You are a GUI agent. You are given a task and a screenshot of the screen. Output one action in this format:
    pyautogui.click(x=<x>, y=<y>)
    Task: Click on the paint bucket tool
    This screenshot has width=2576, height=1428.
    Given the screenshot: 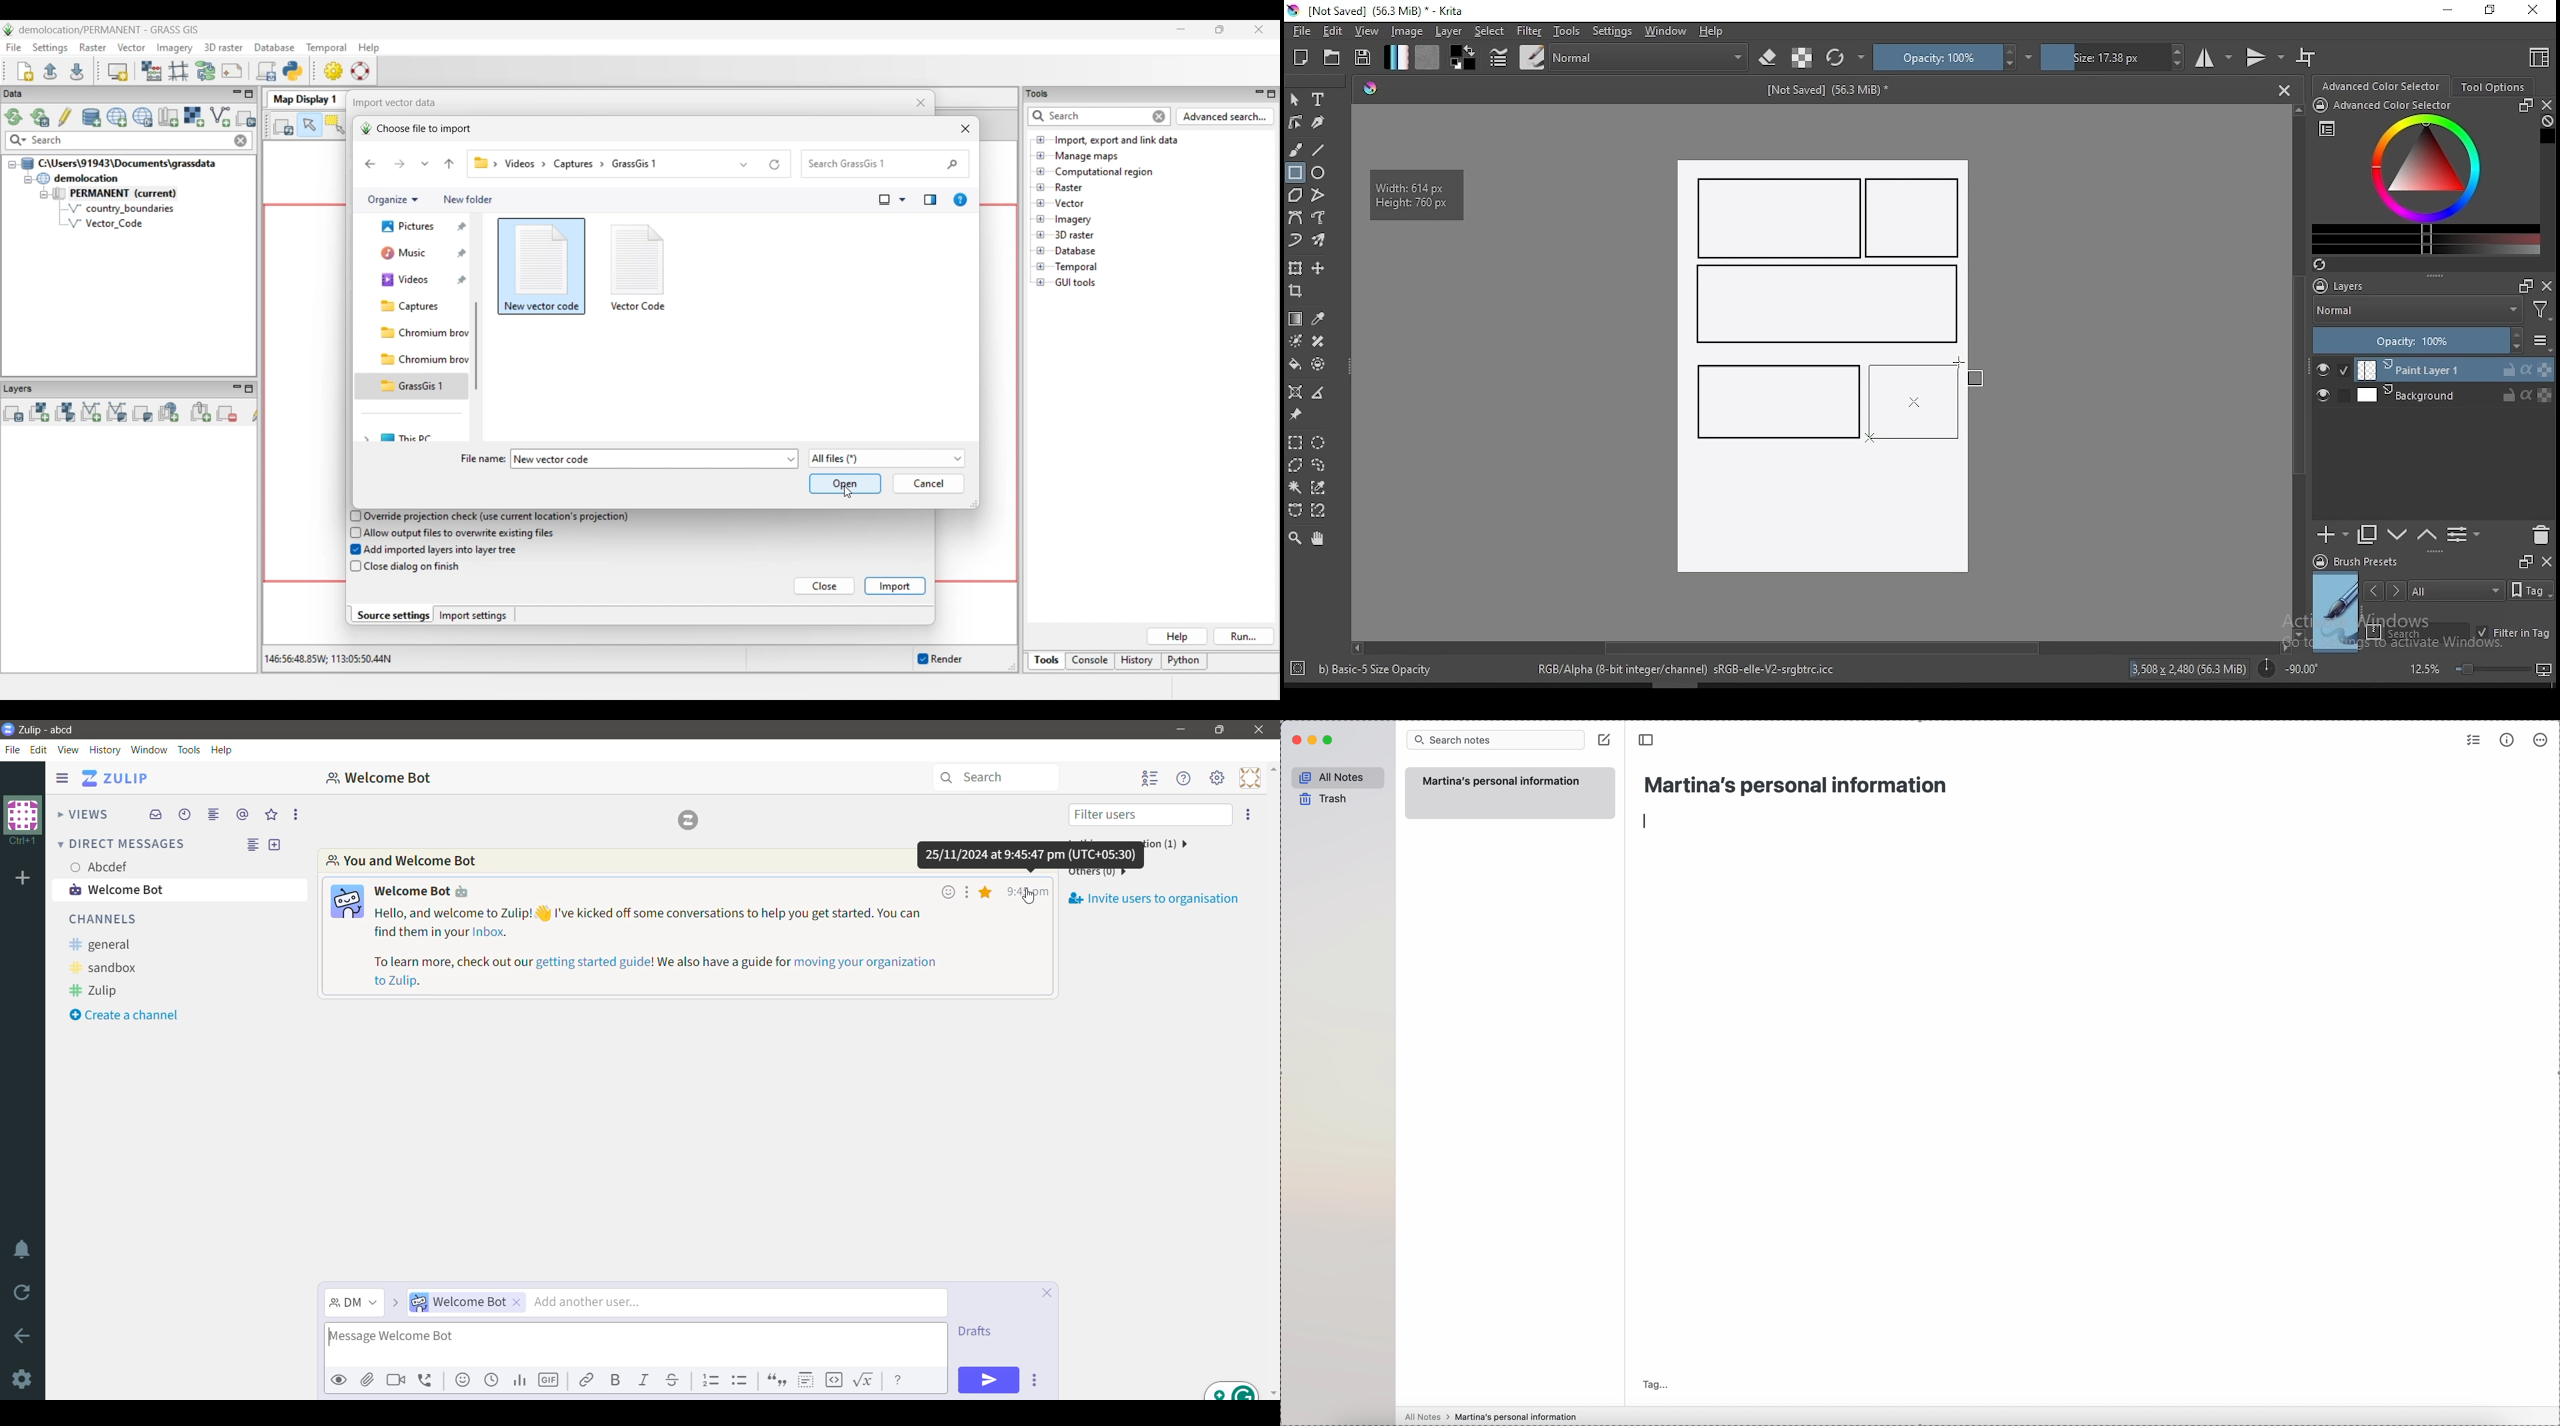 What is the action you would take?
    pyautogui.click(x=1295, y=364)
    